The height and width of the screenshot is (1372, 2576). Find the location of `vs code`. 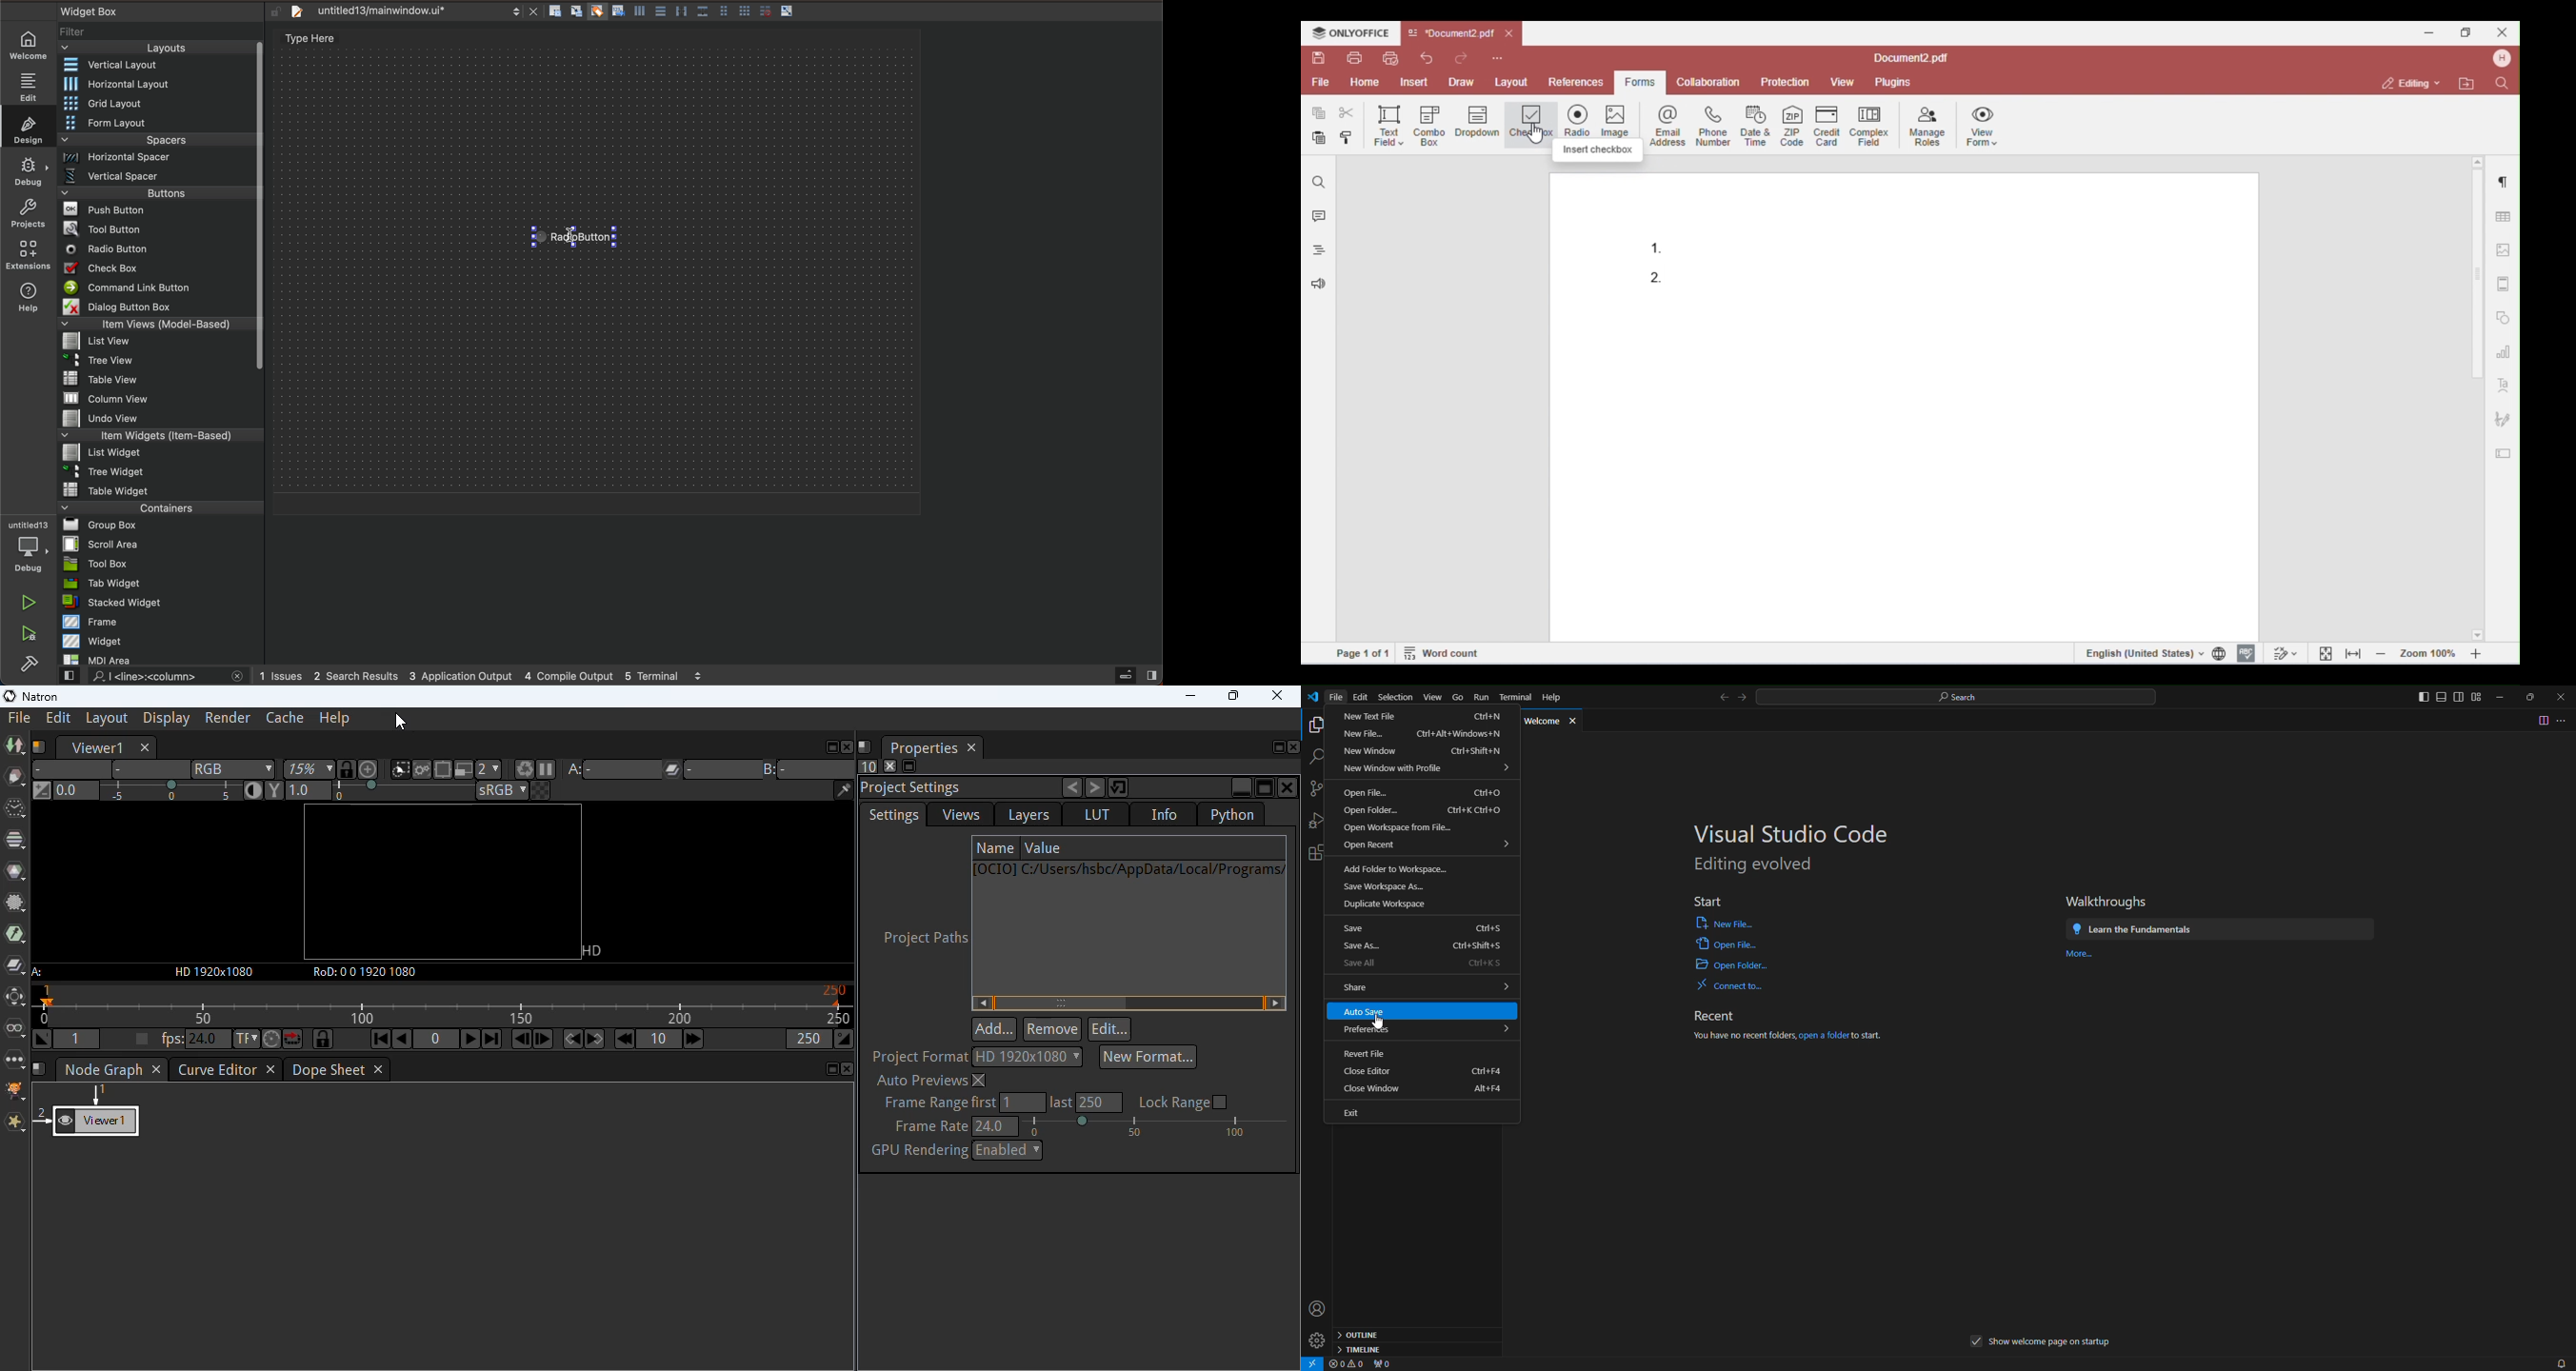

vs code is located at coordinates (1315, 699).